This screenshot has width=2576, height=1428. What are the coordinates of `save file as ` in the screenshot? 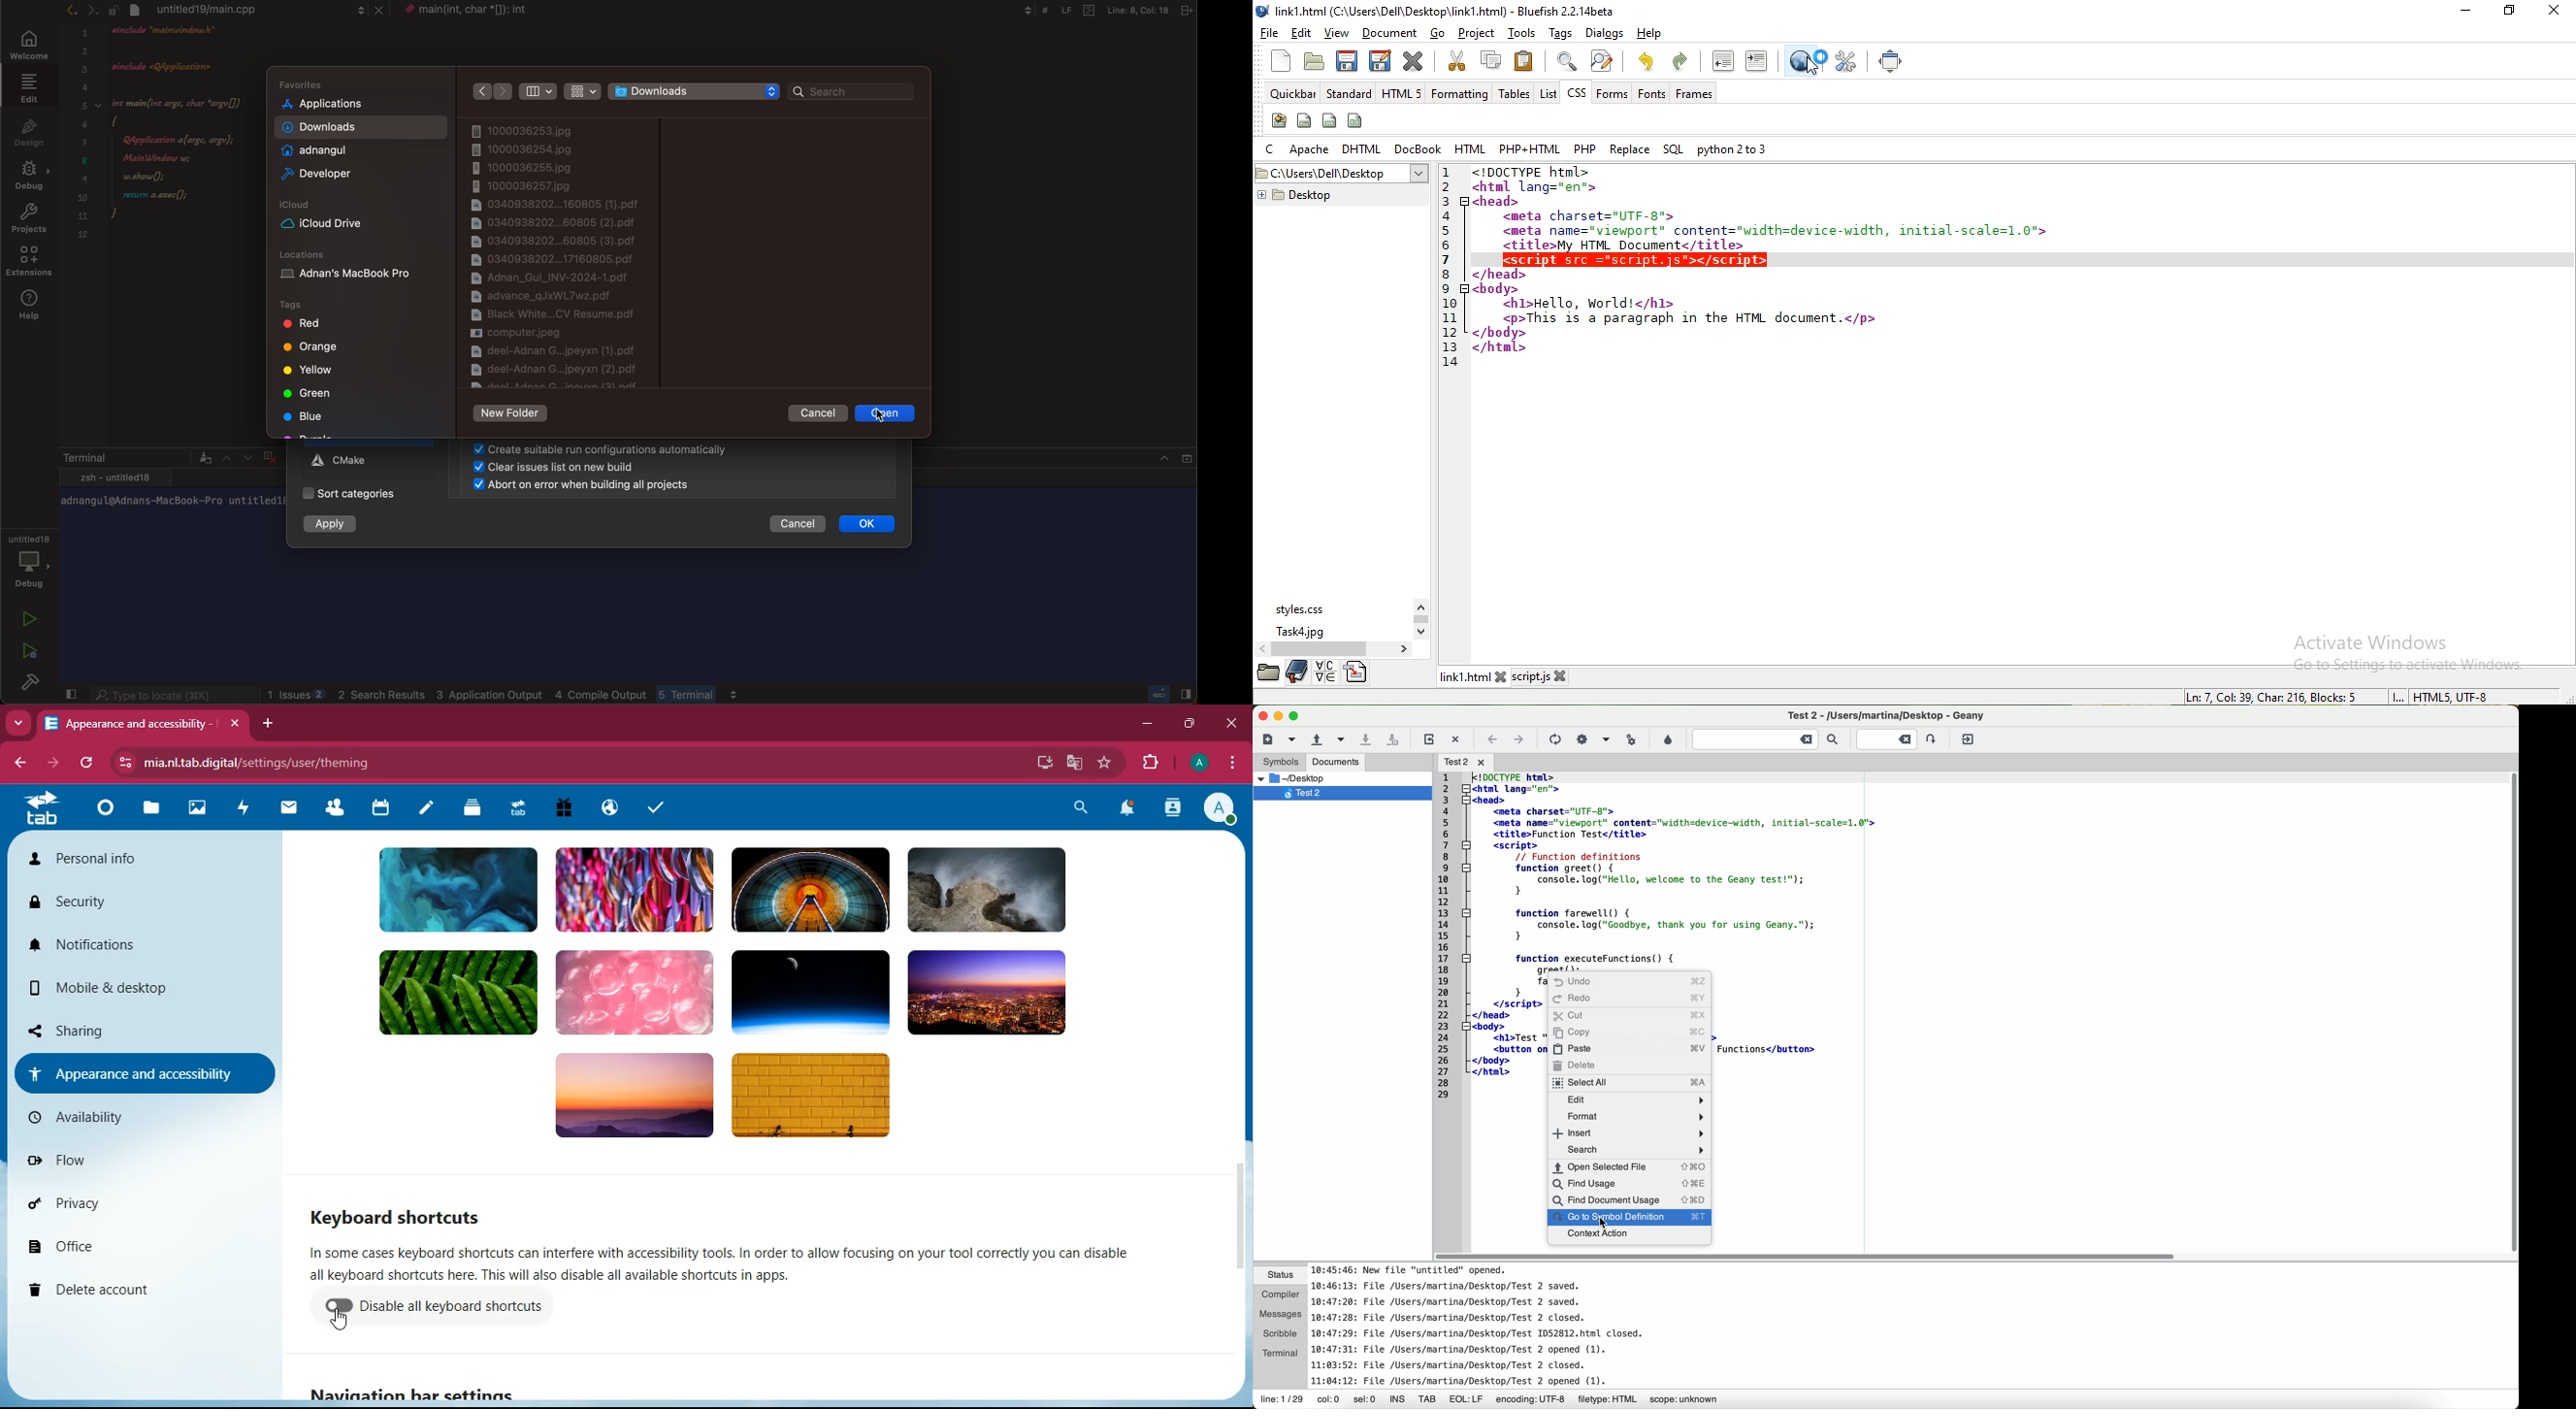 It's located at (1379, 61).